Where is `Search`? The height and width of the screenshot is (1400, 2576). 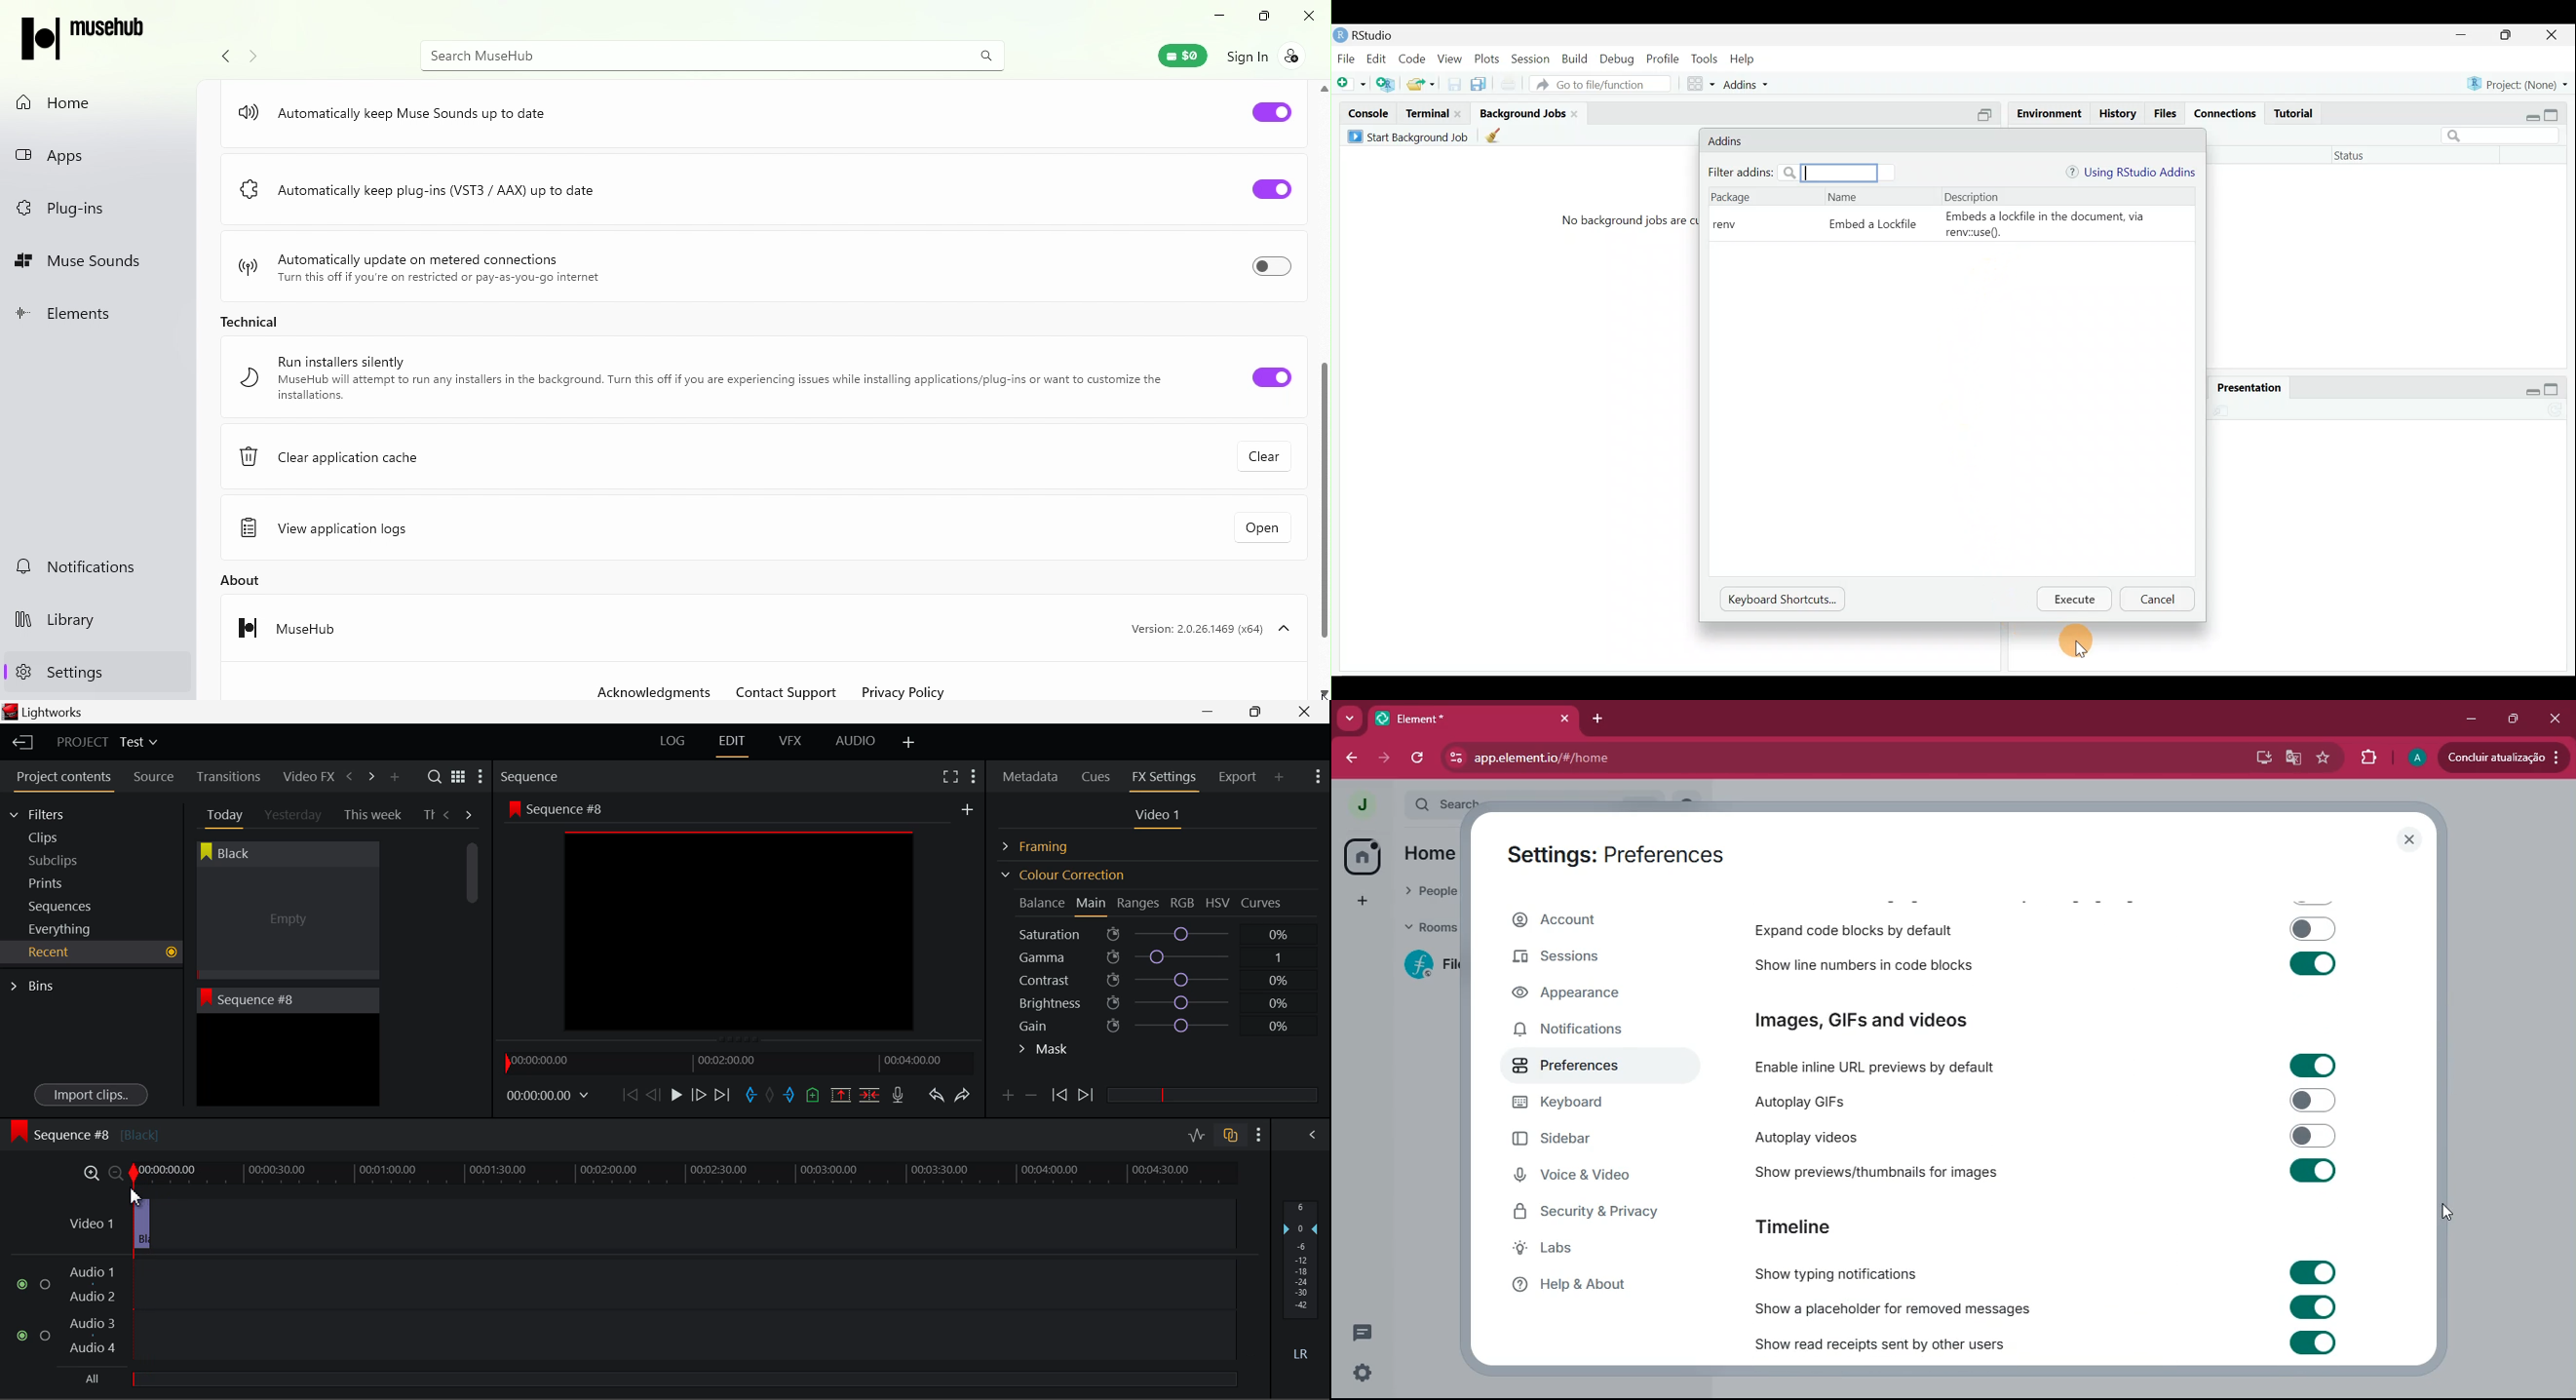 Search is located at coordinates (437, 777).